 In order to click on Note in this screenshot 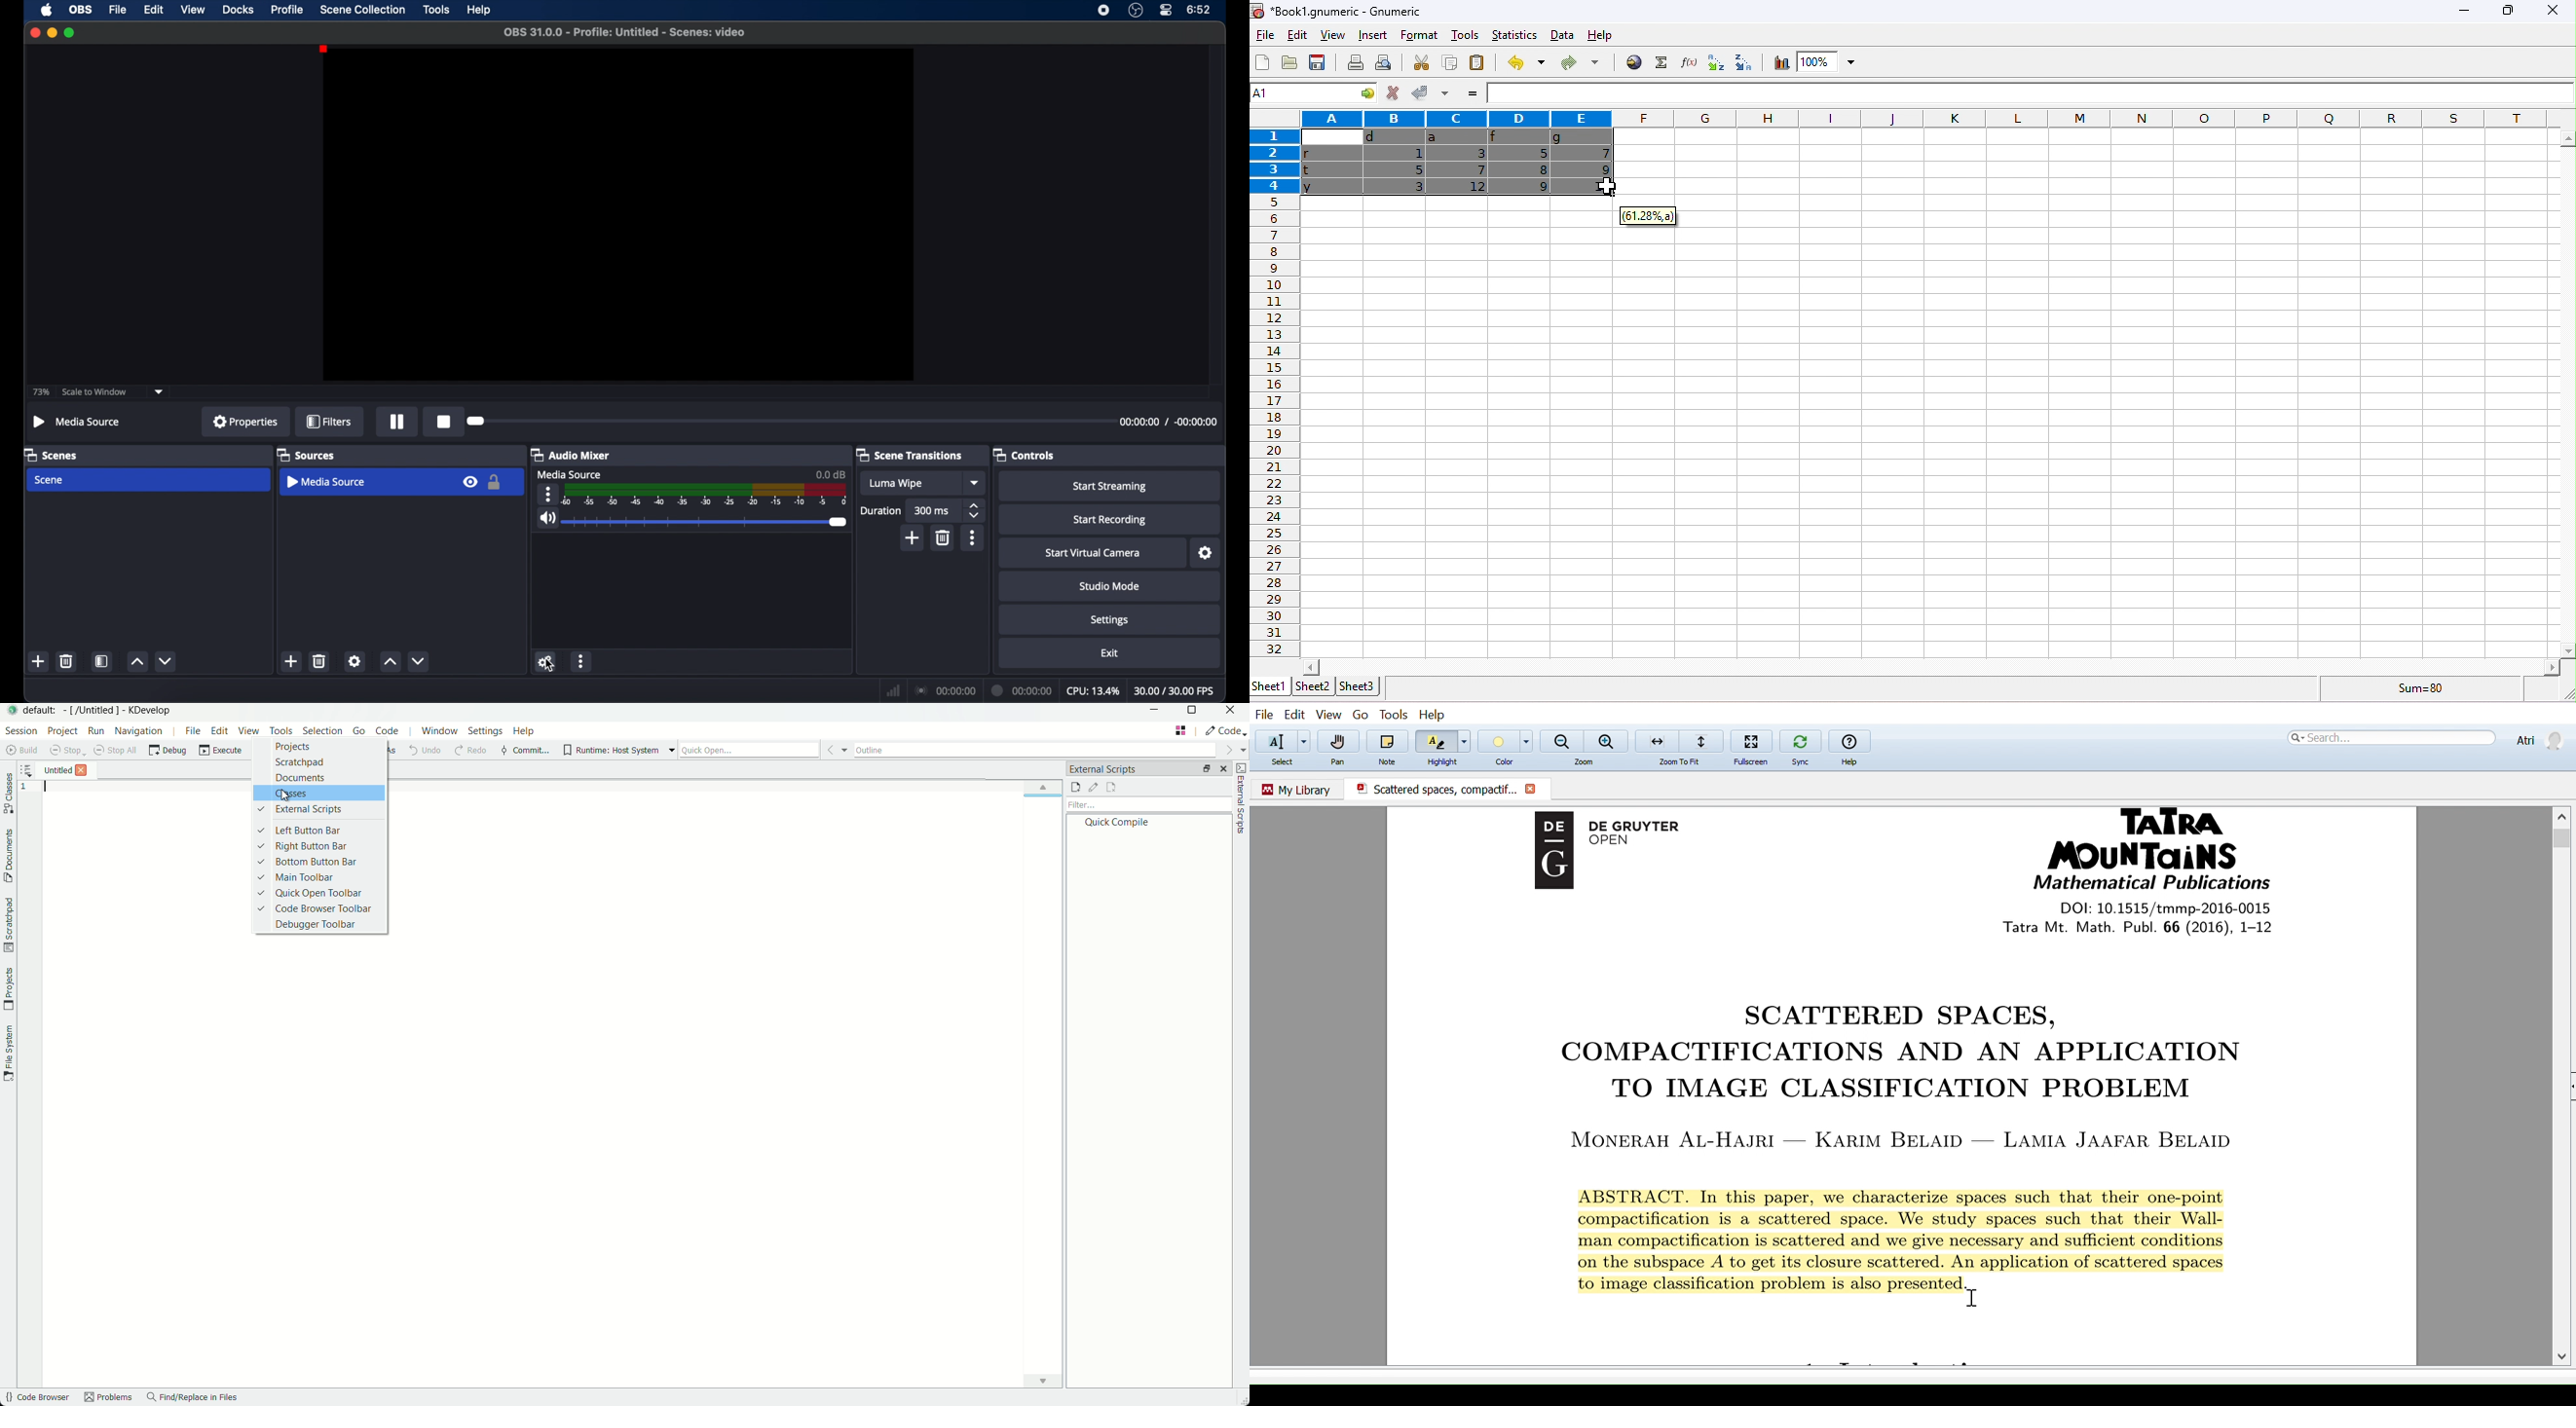, I will do `click(1388, 741)`.